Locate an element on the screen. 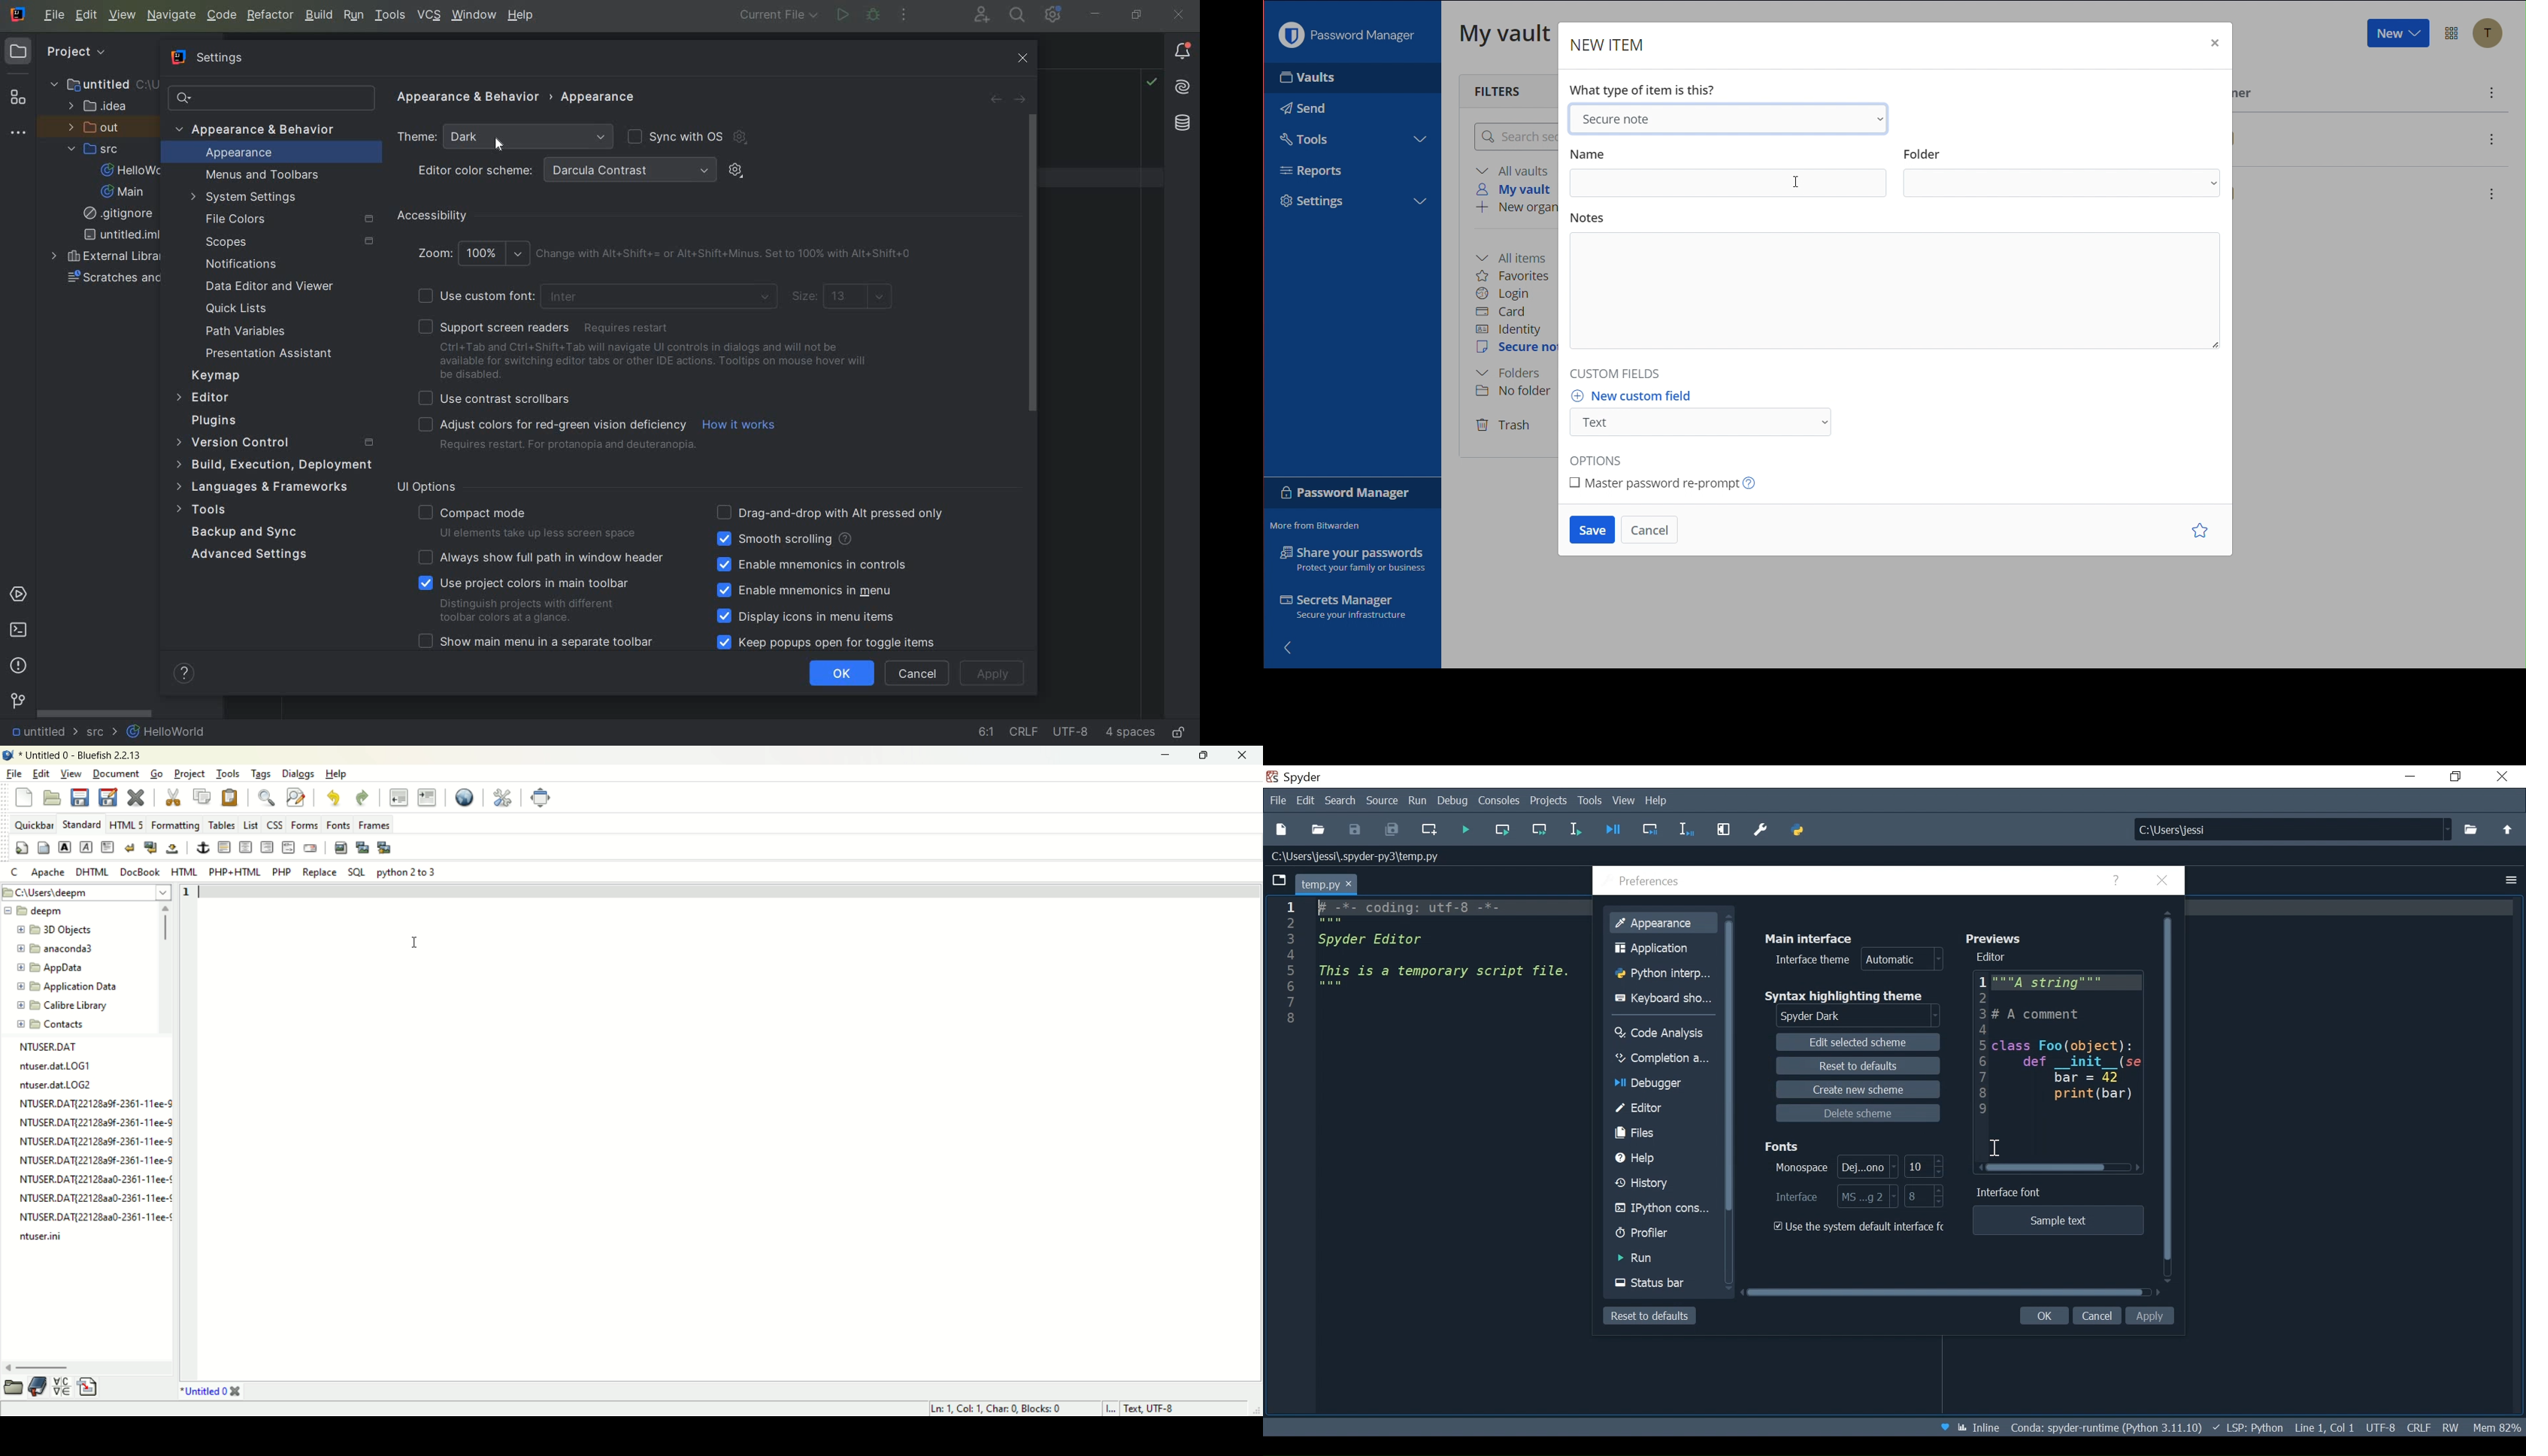 The width and height of the screenshot is (2548, 1456). Account is located at coordinates (2490, 34).